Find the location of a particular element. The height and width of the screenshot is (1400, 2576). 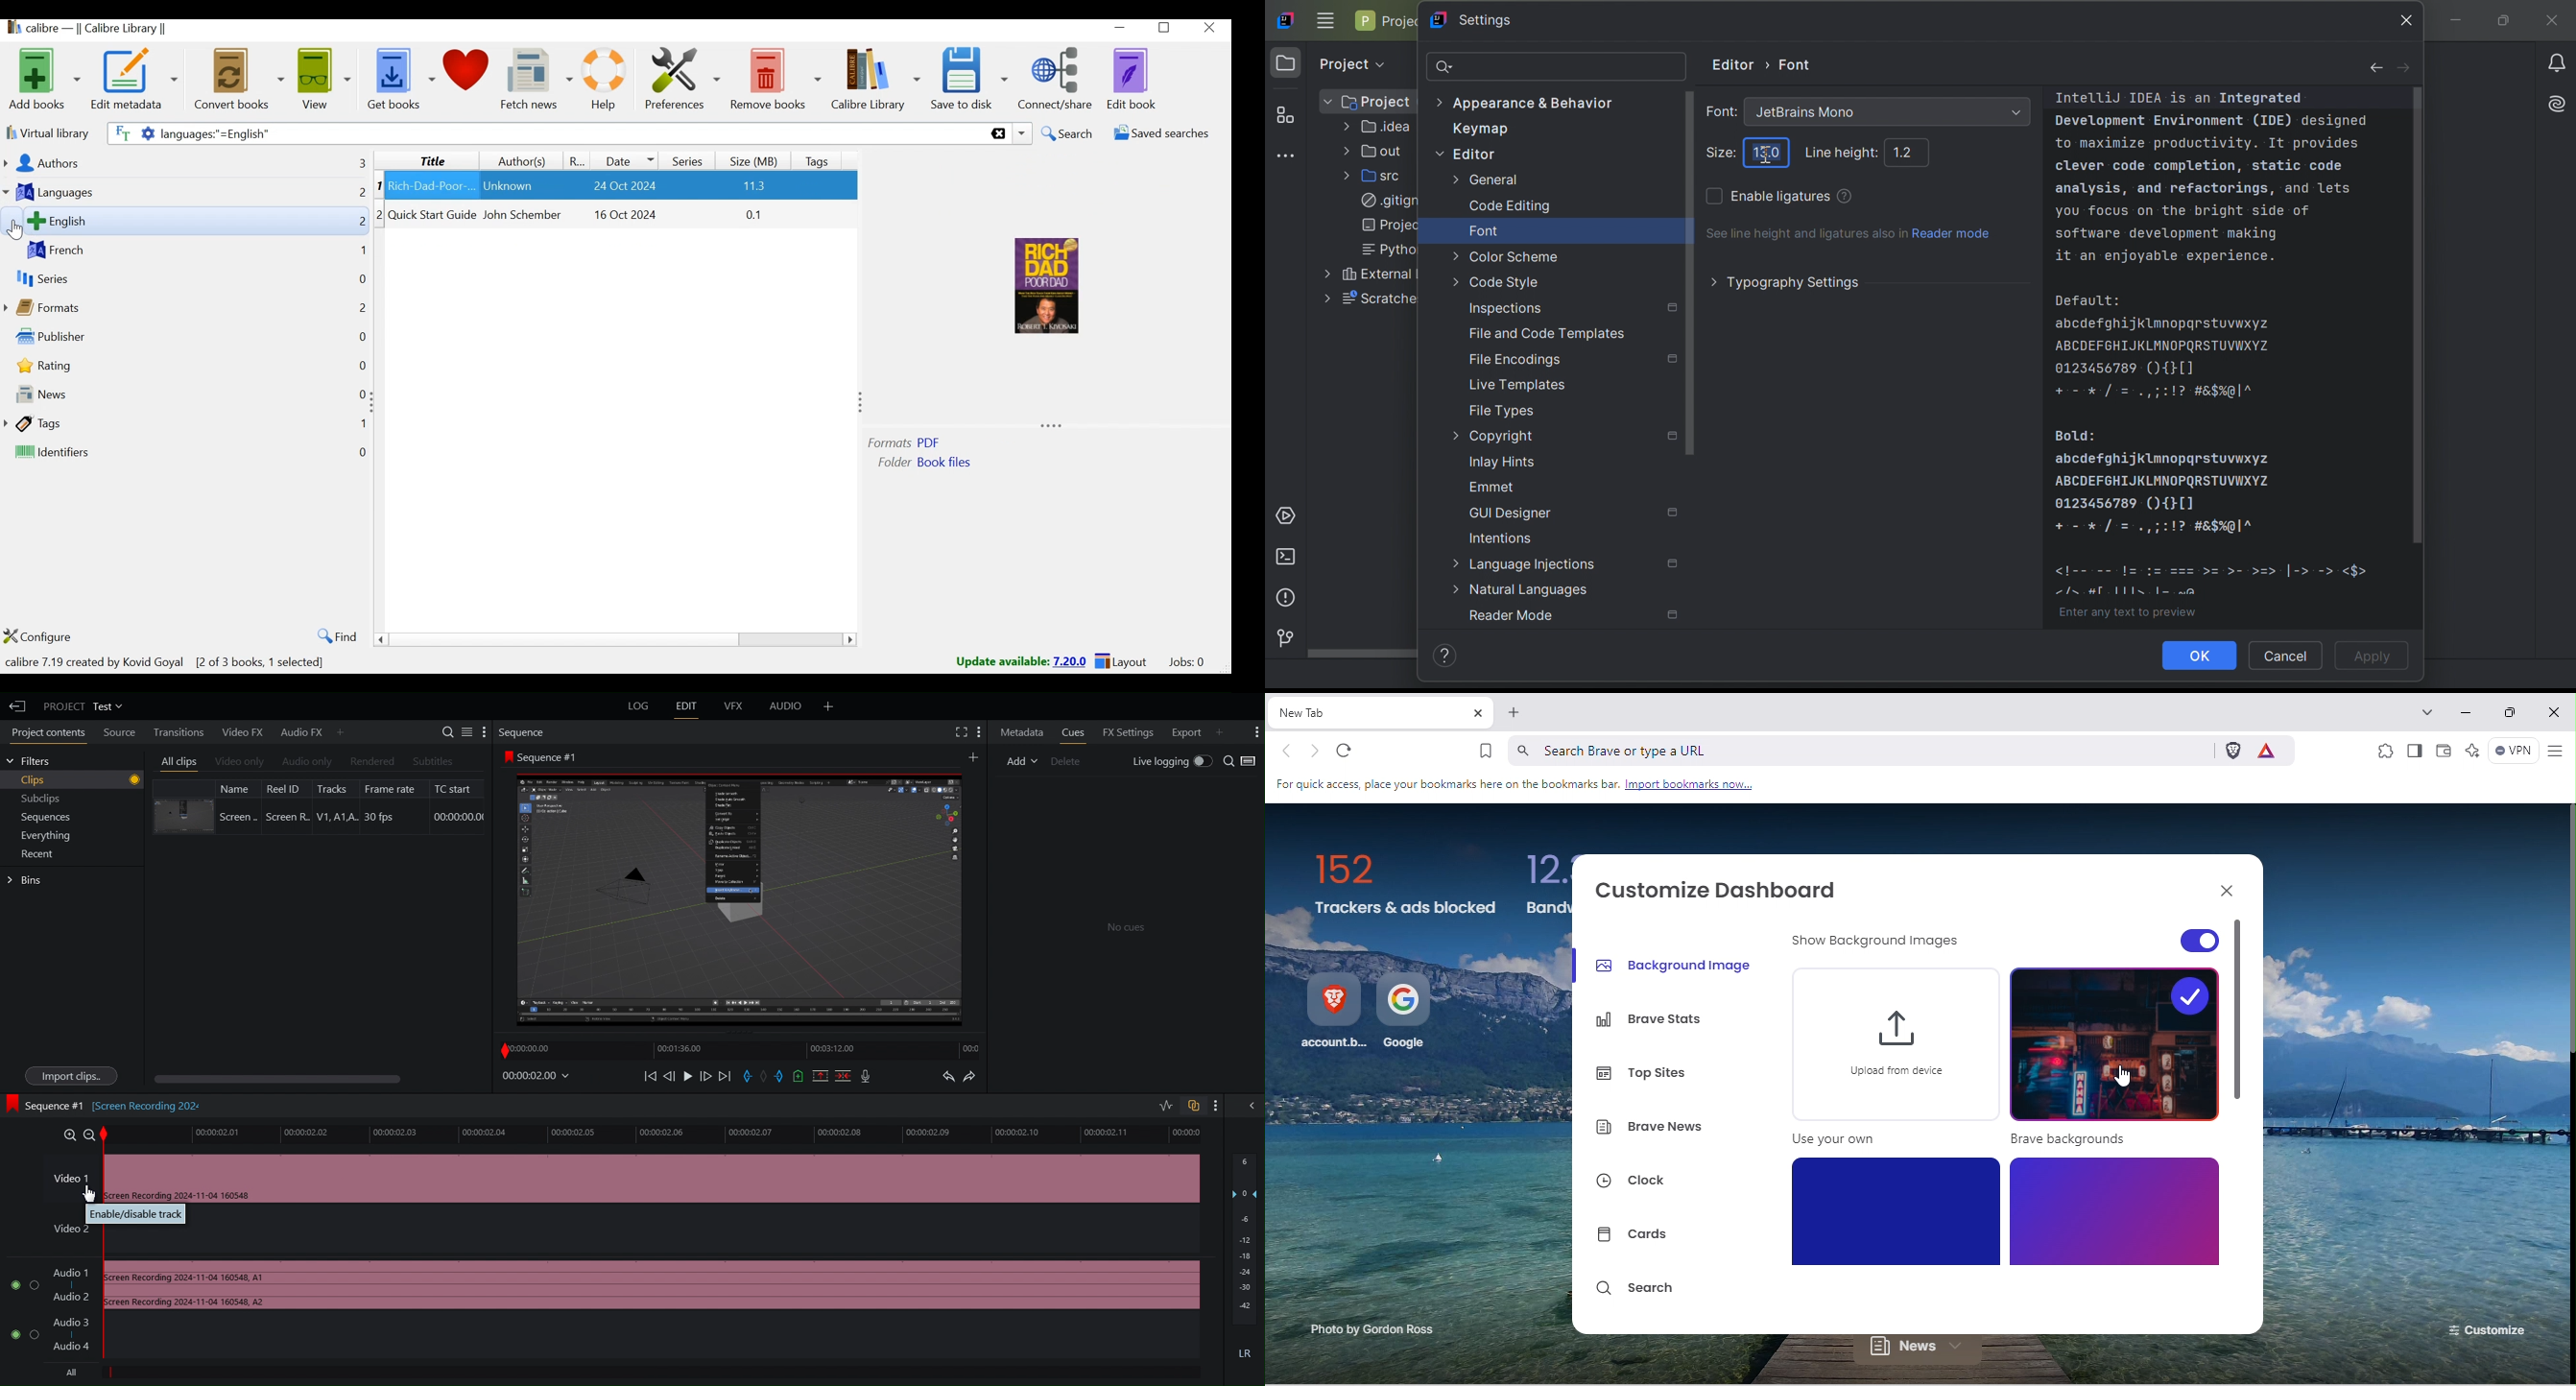

Timestamp is located at coordinates (535, 1078).